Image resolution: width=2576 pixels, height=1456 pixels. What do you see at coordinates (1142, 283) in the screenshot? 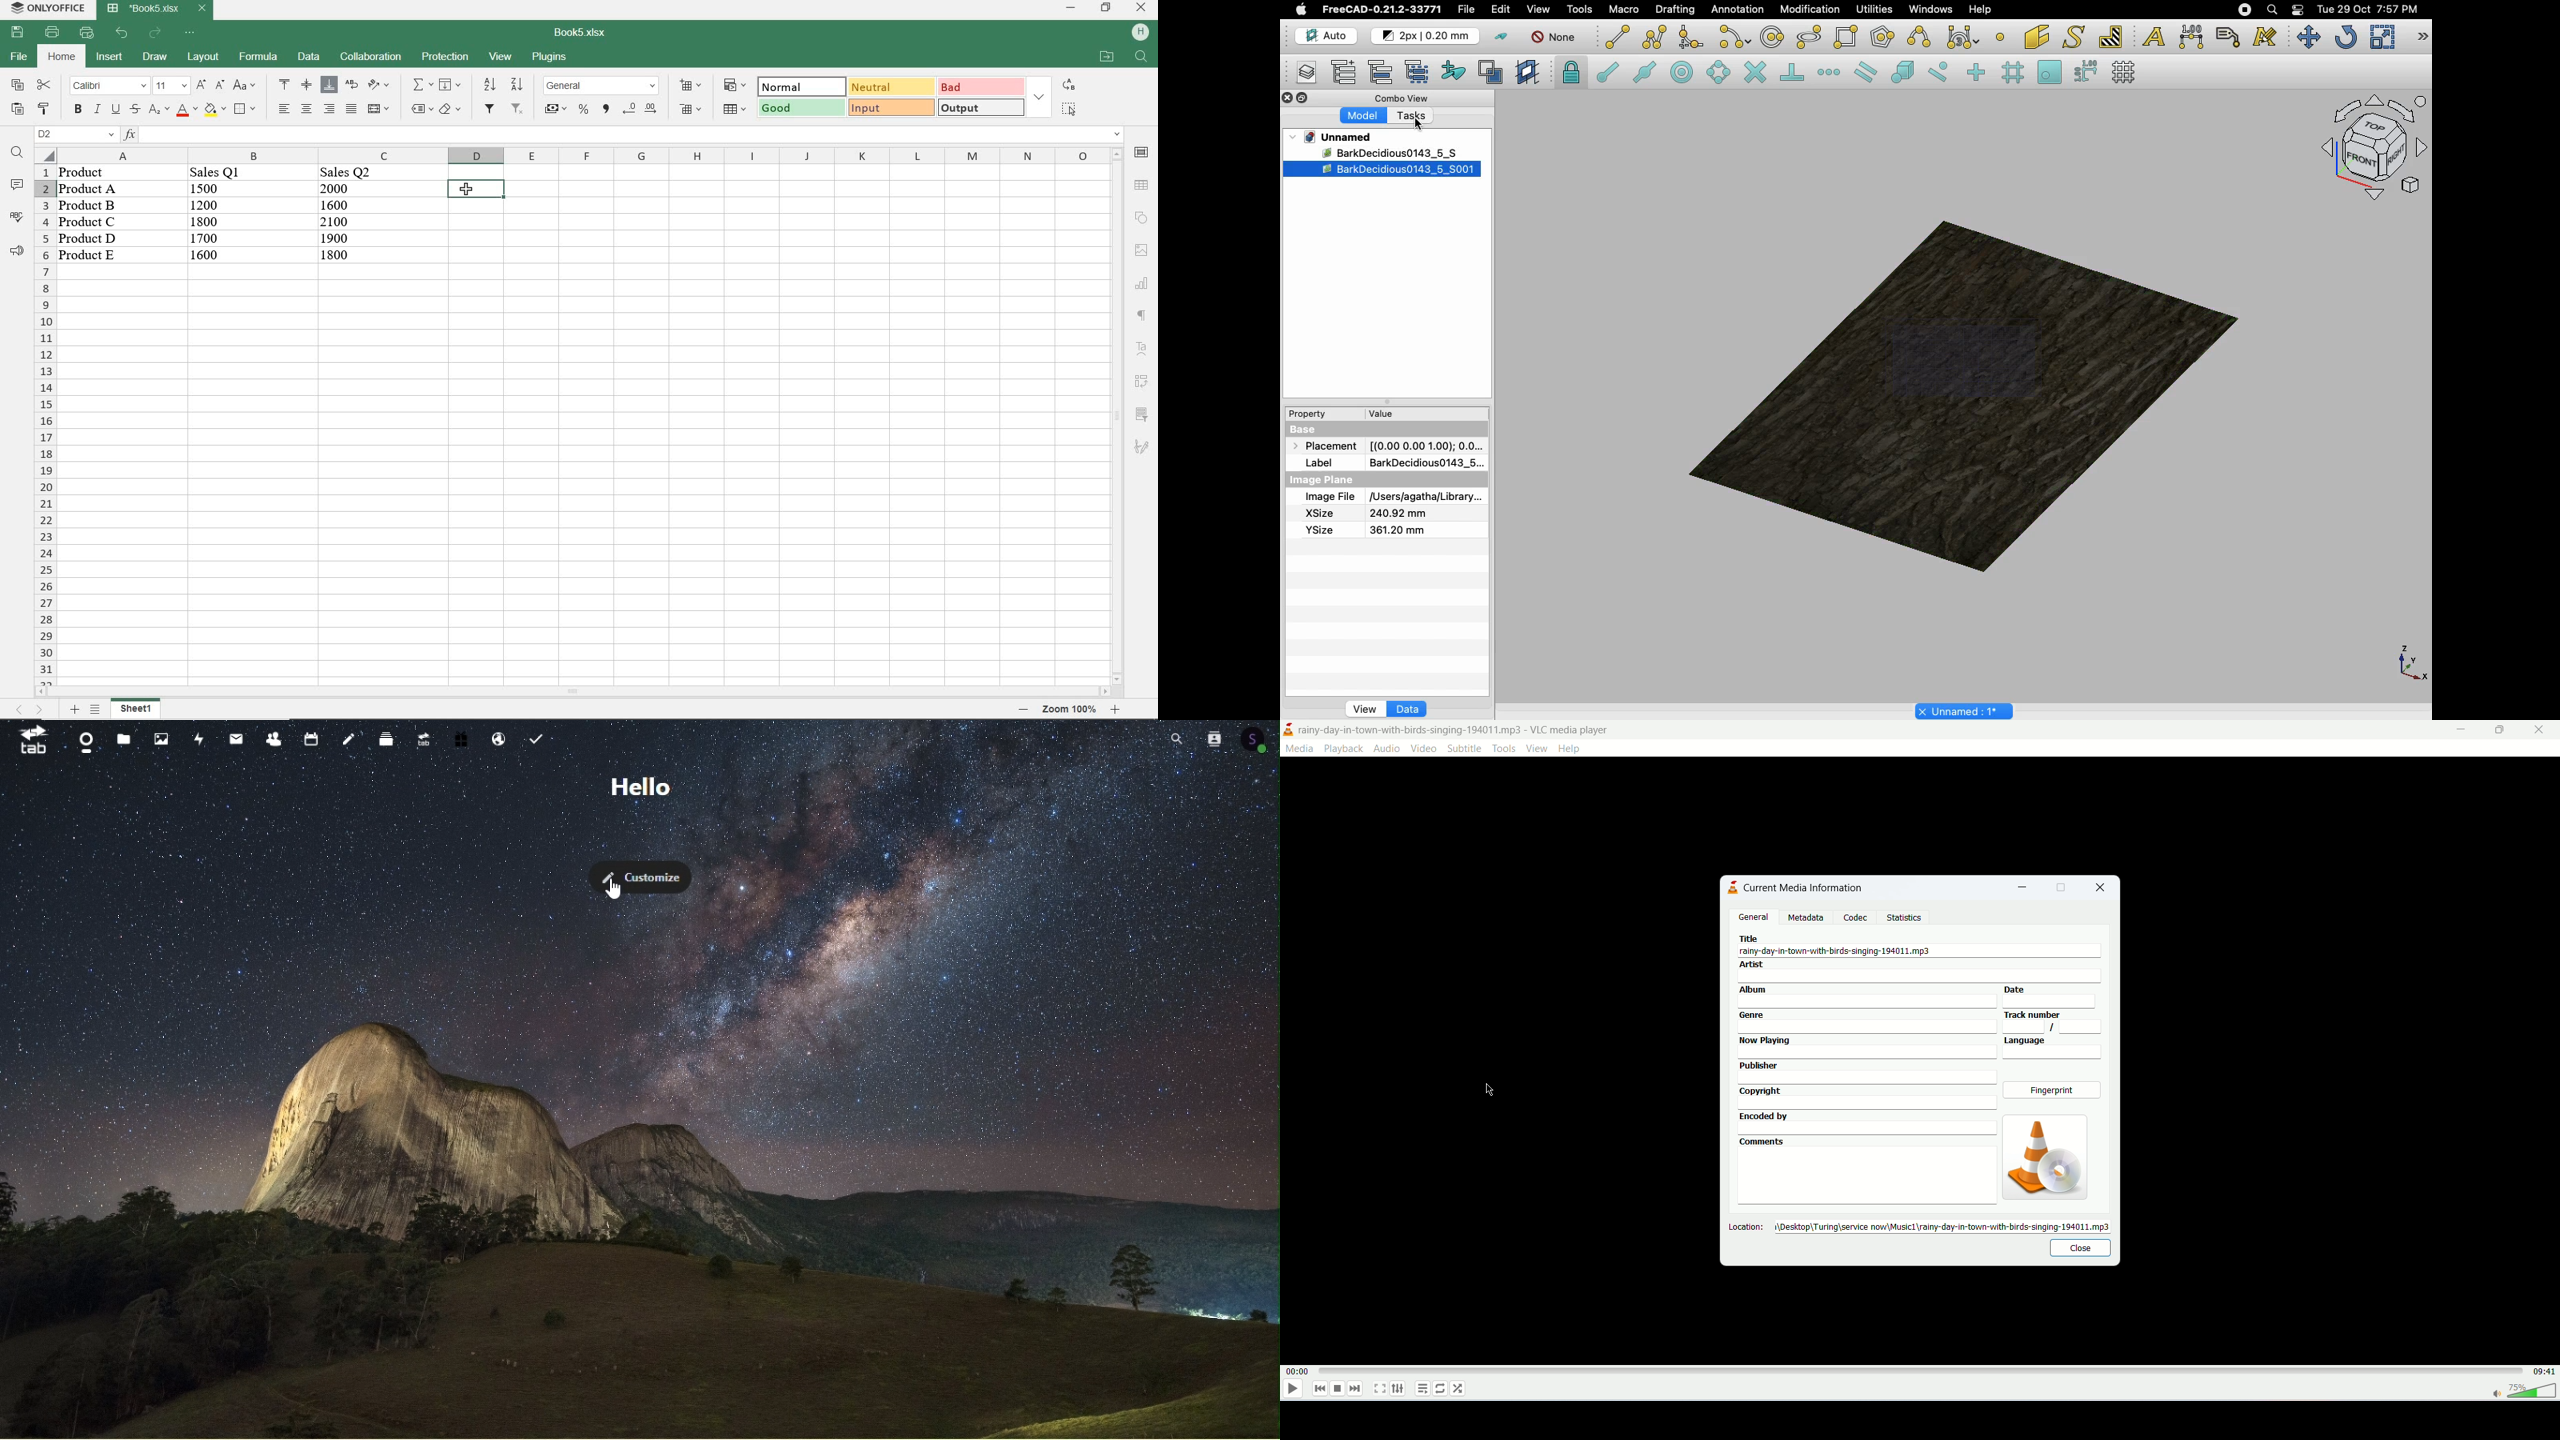
I see `chart` at bounding box center [1142, 283].